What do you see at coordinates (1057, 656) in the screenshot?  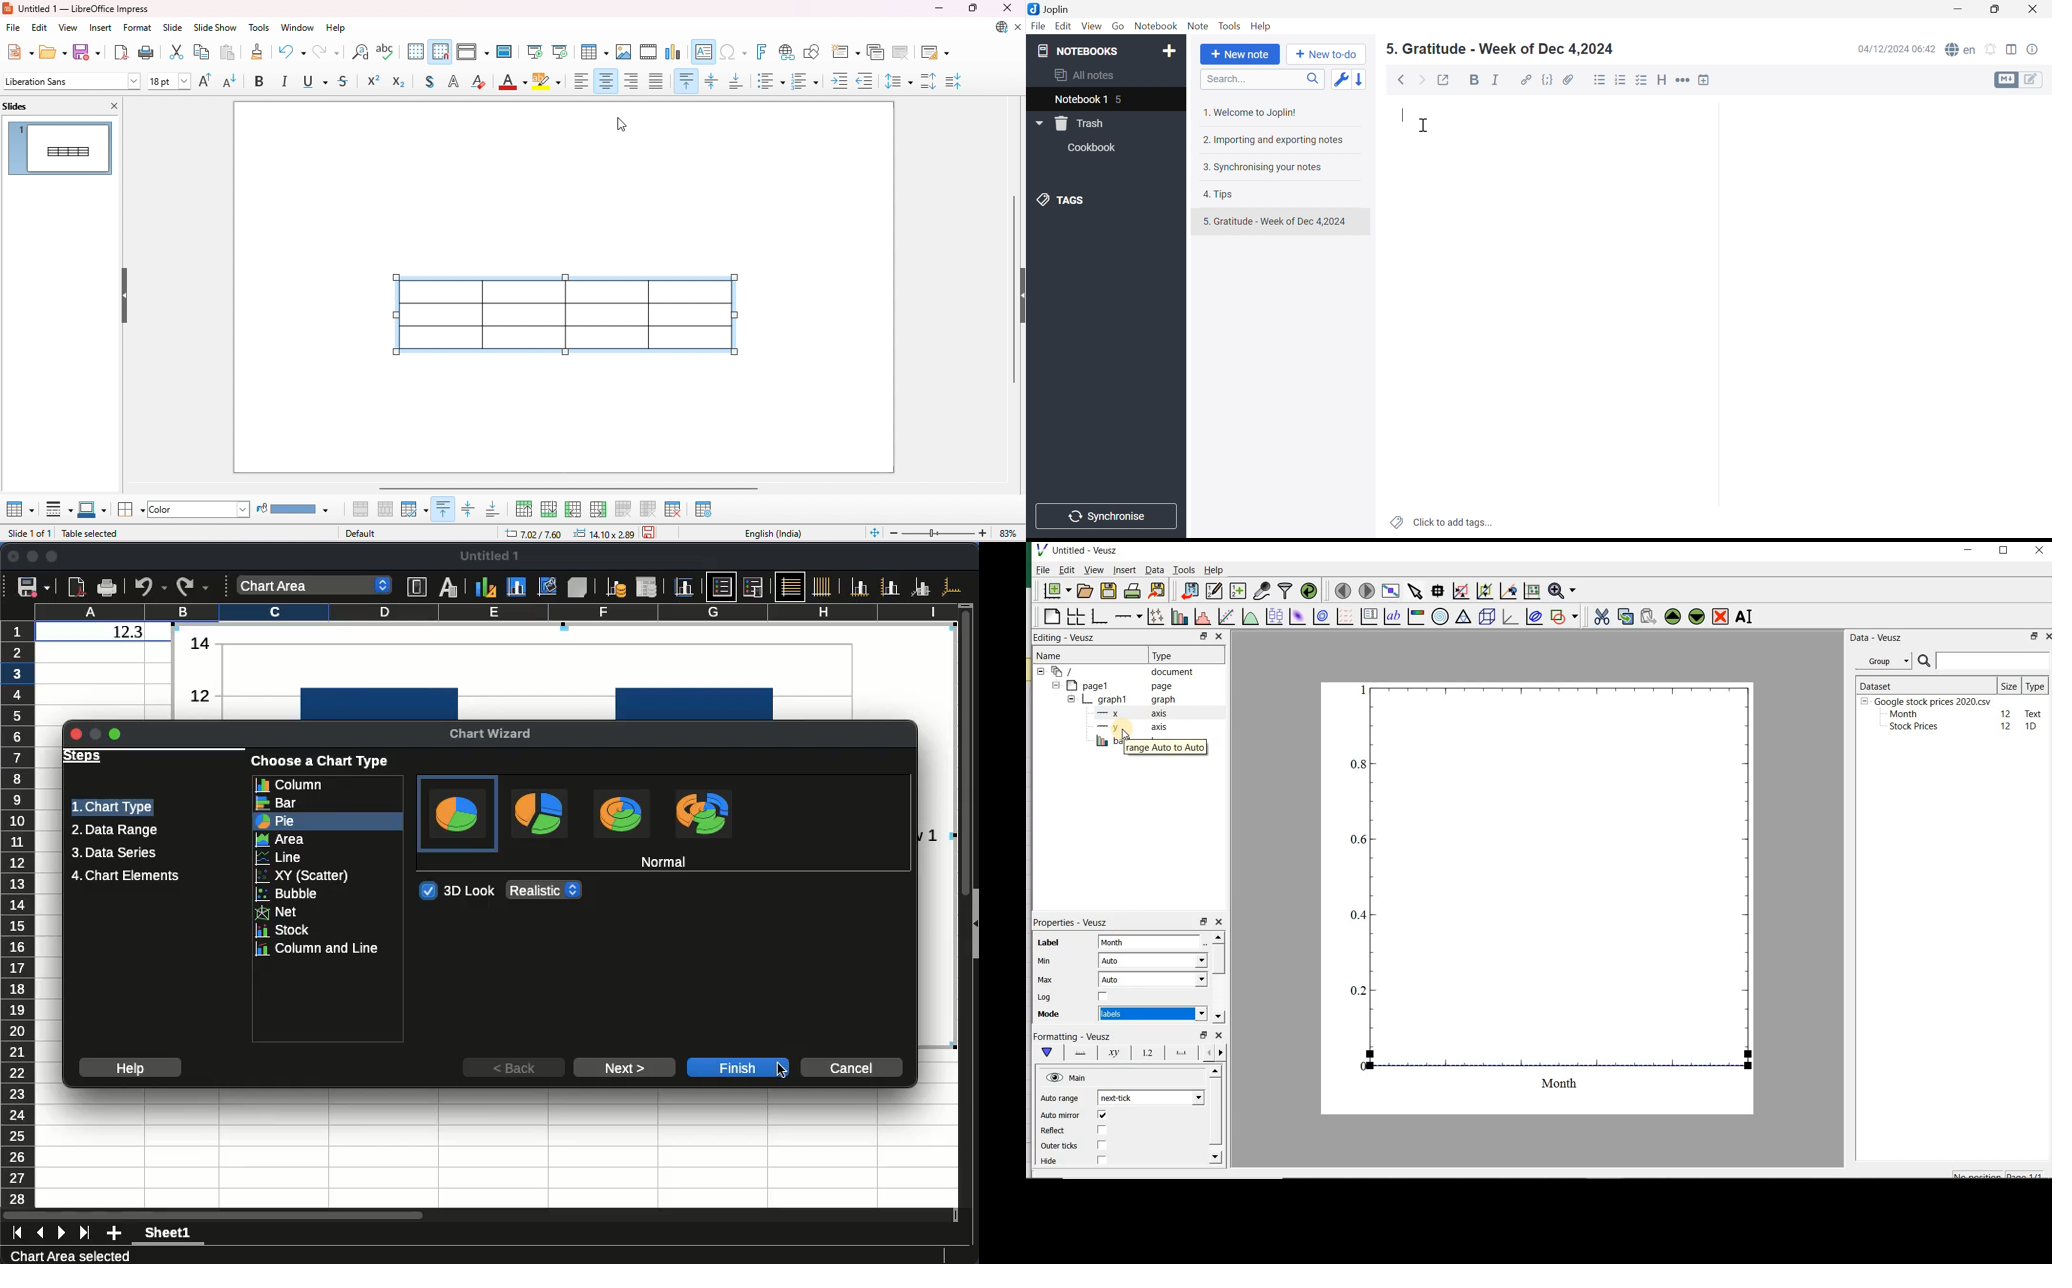 I see `Name` at bounding box center [1057, 656].